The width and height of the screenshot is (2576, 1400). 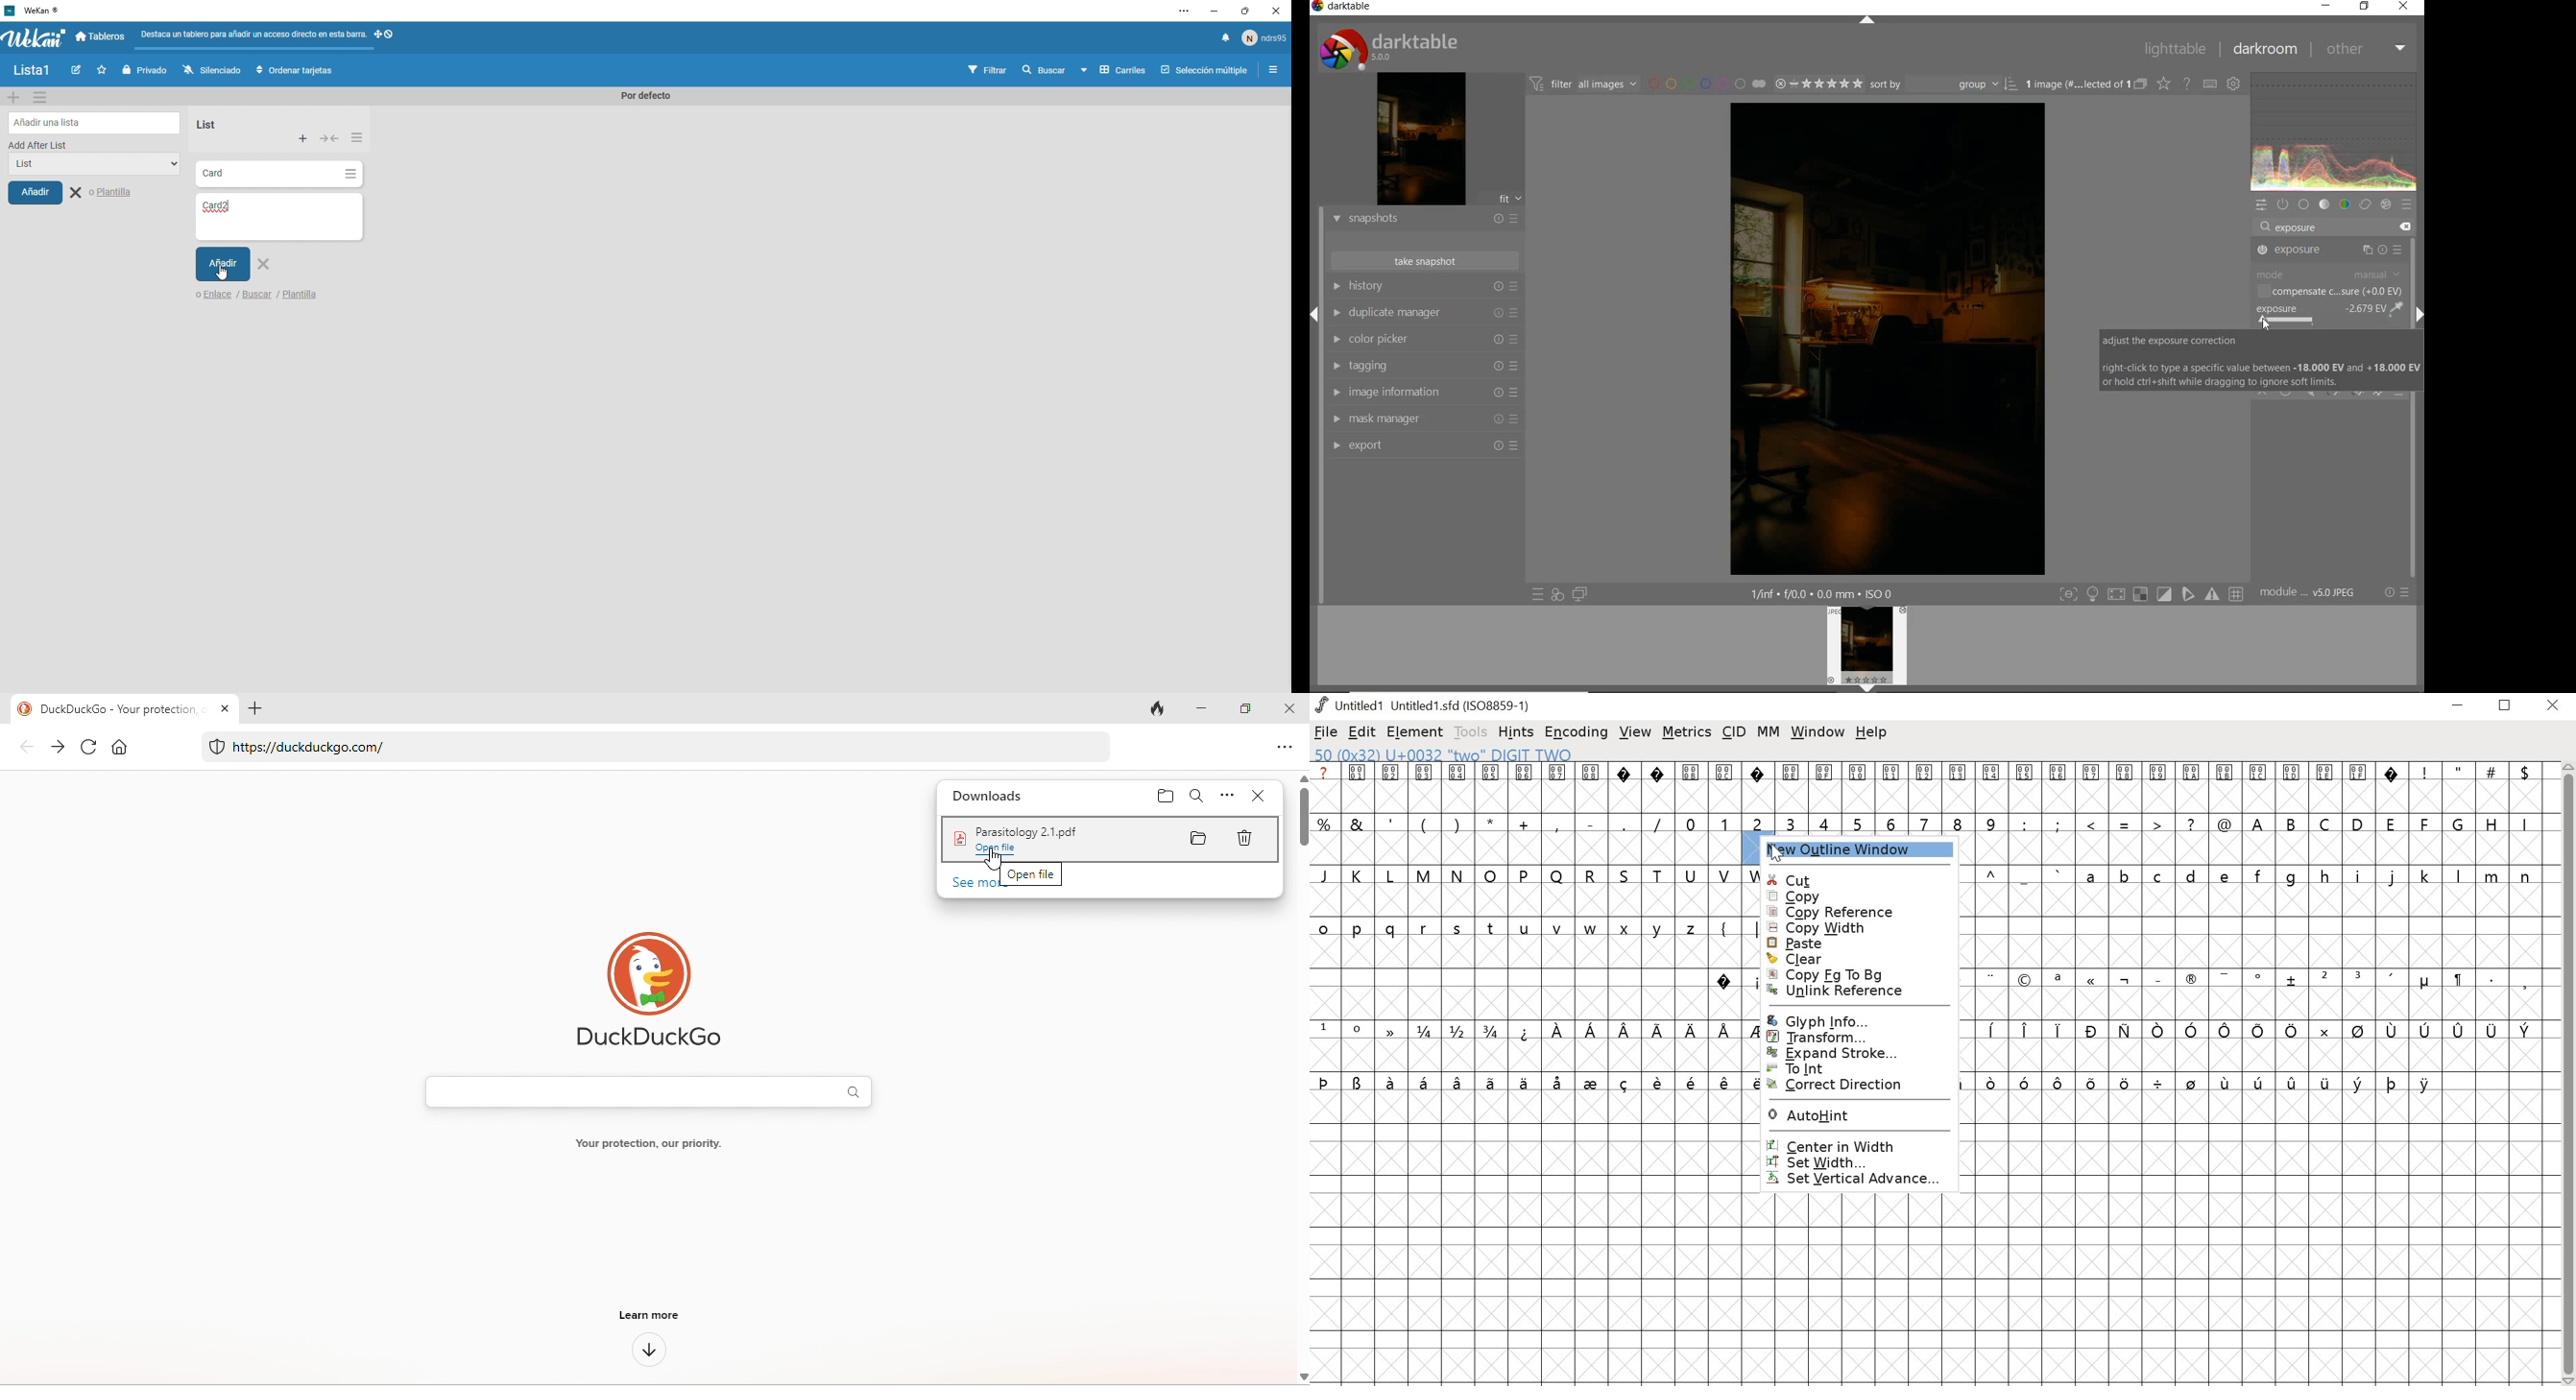 I want to click on glyphs, so click(x=2257, y=979).